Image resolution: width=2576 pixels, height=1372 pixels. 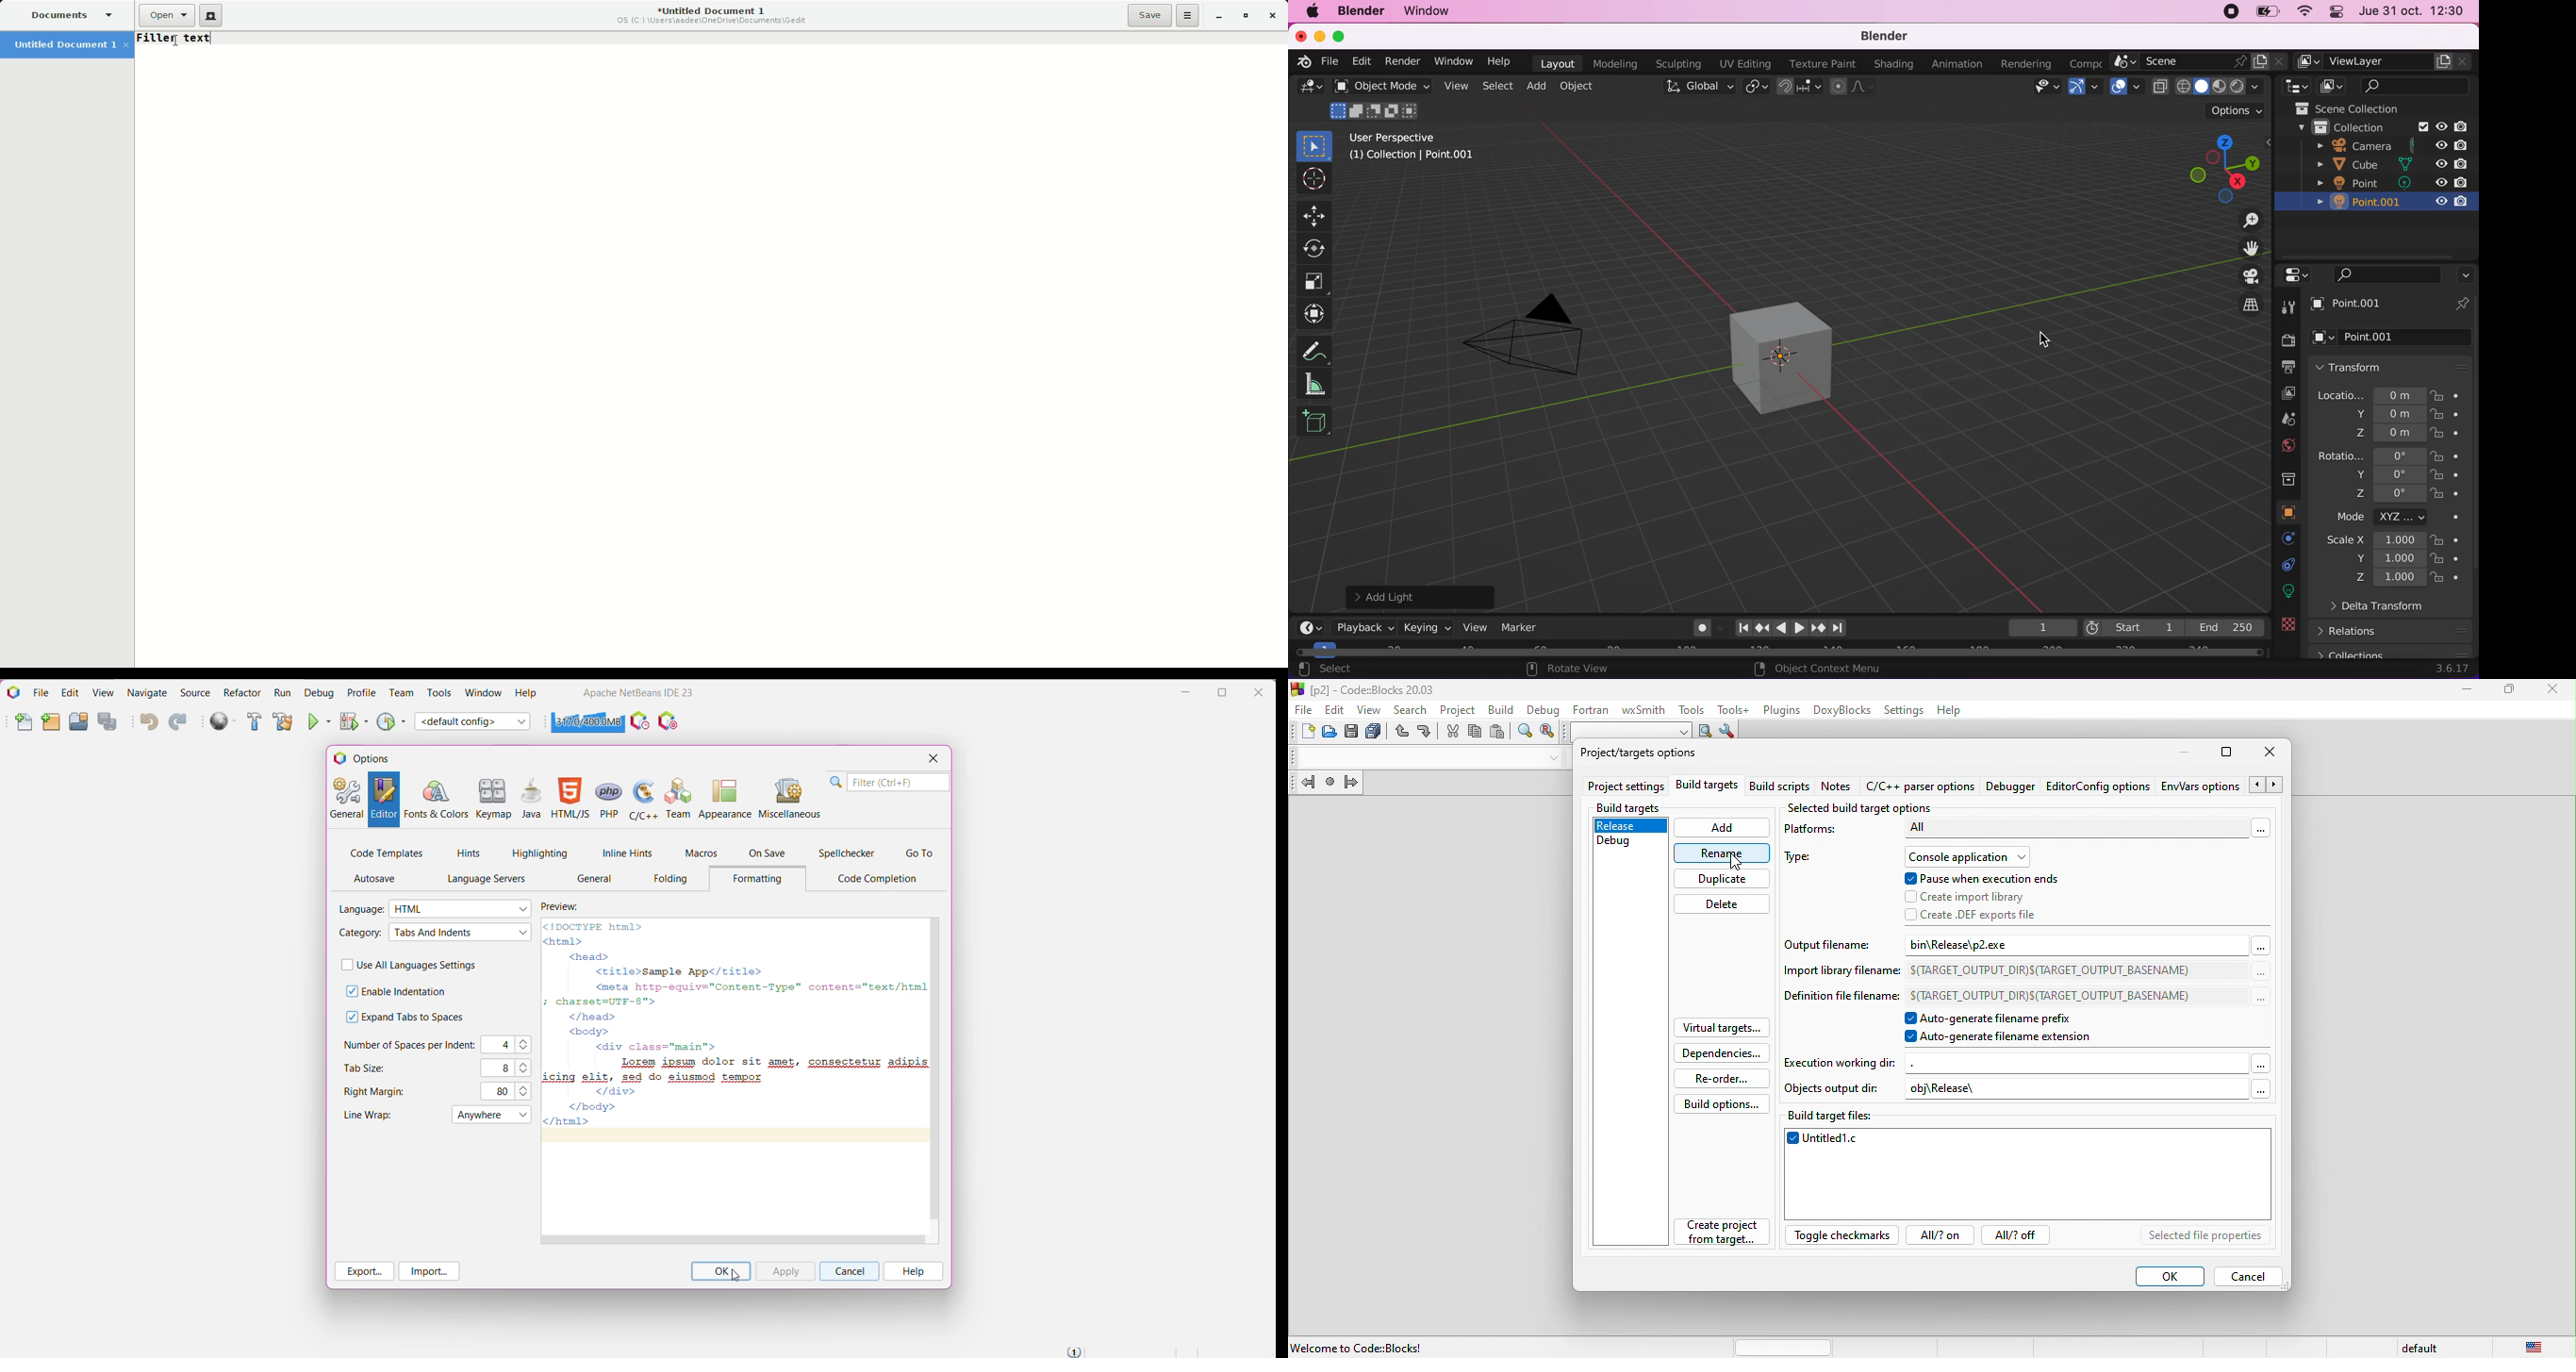 What do you see at coordinates (1639, 754) in the screenshot?
I see `project\target option` at bounding box center [1639, 754].